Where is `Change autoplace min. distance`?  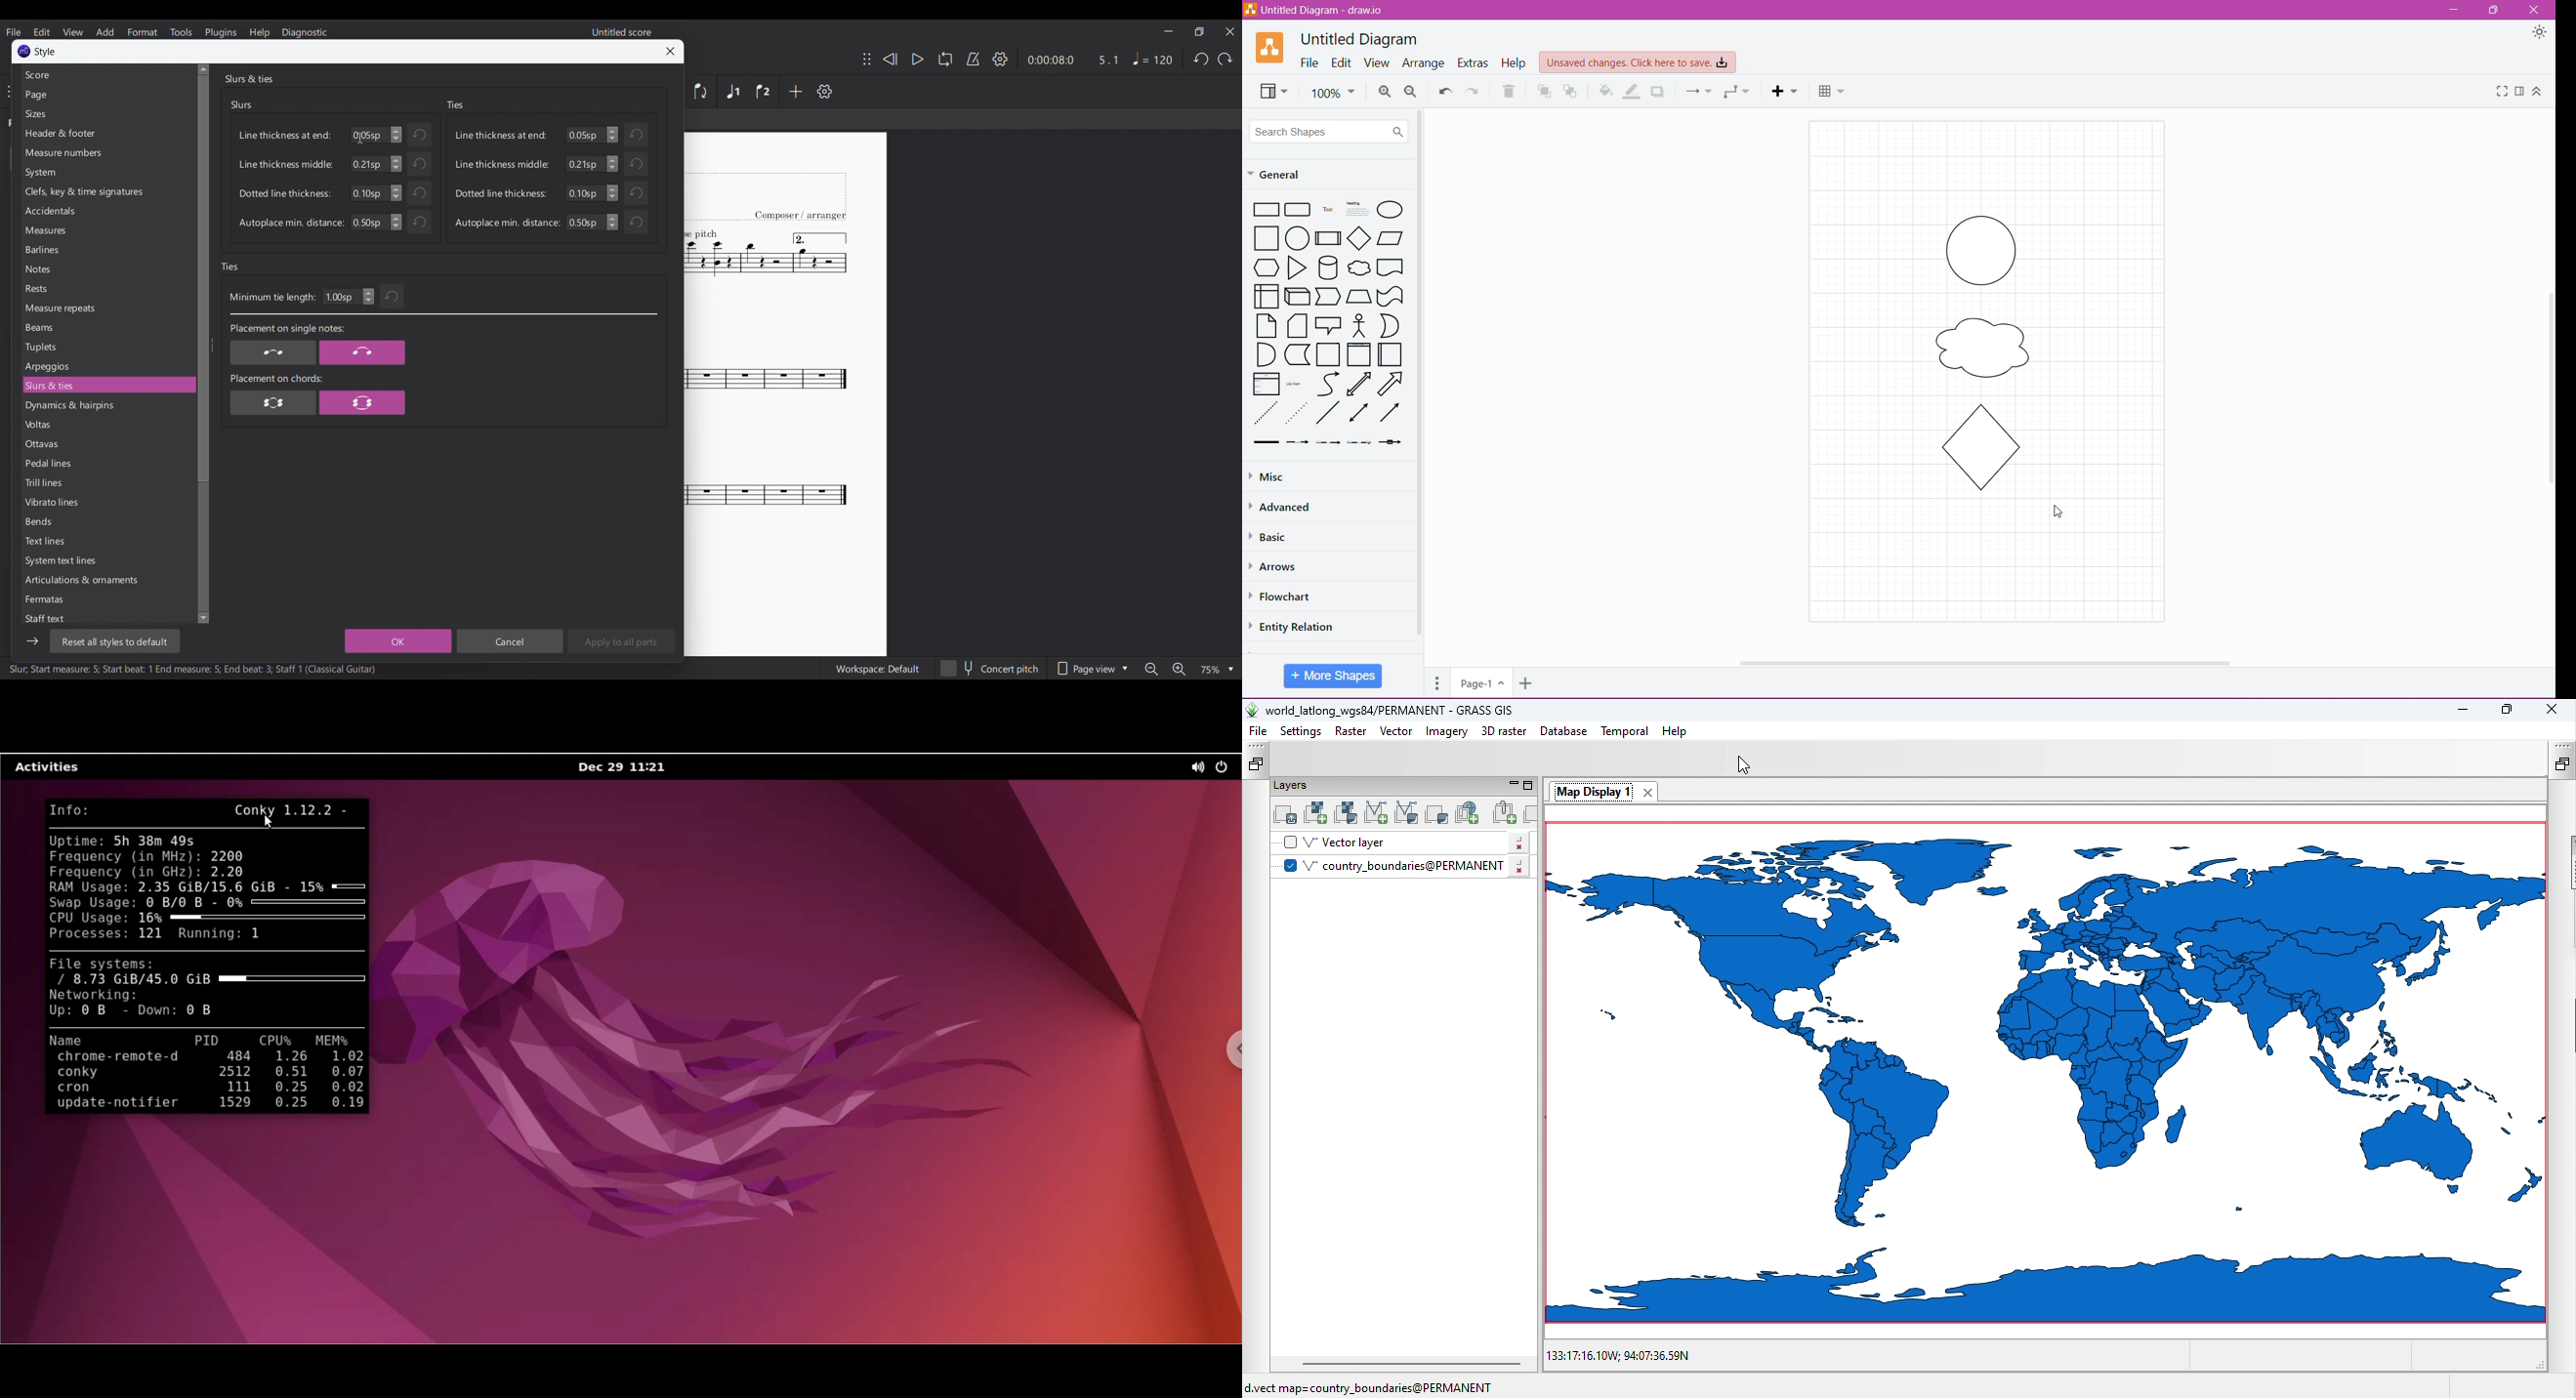
Change autoplace min. distance is located at coordinates (613, 222).